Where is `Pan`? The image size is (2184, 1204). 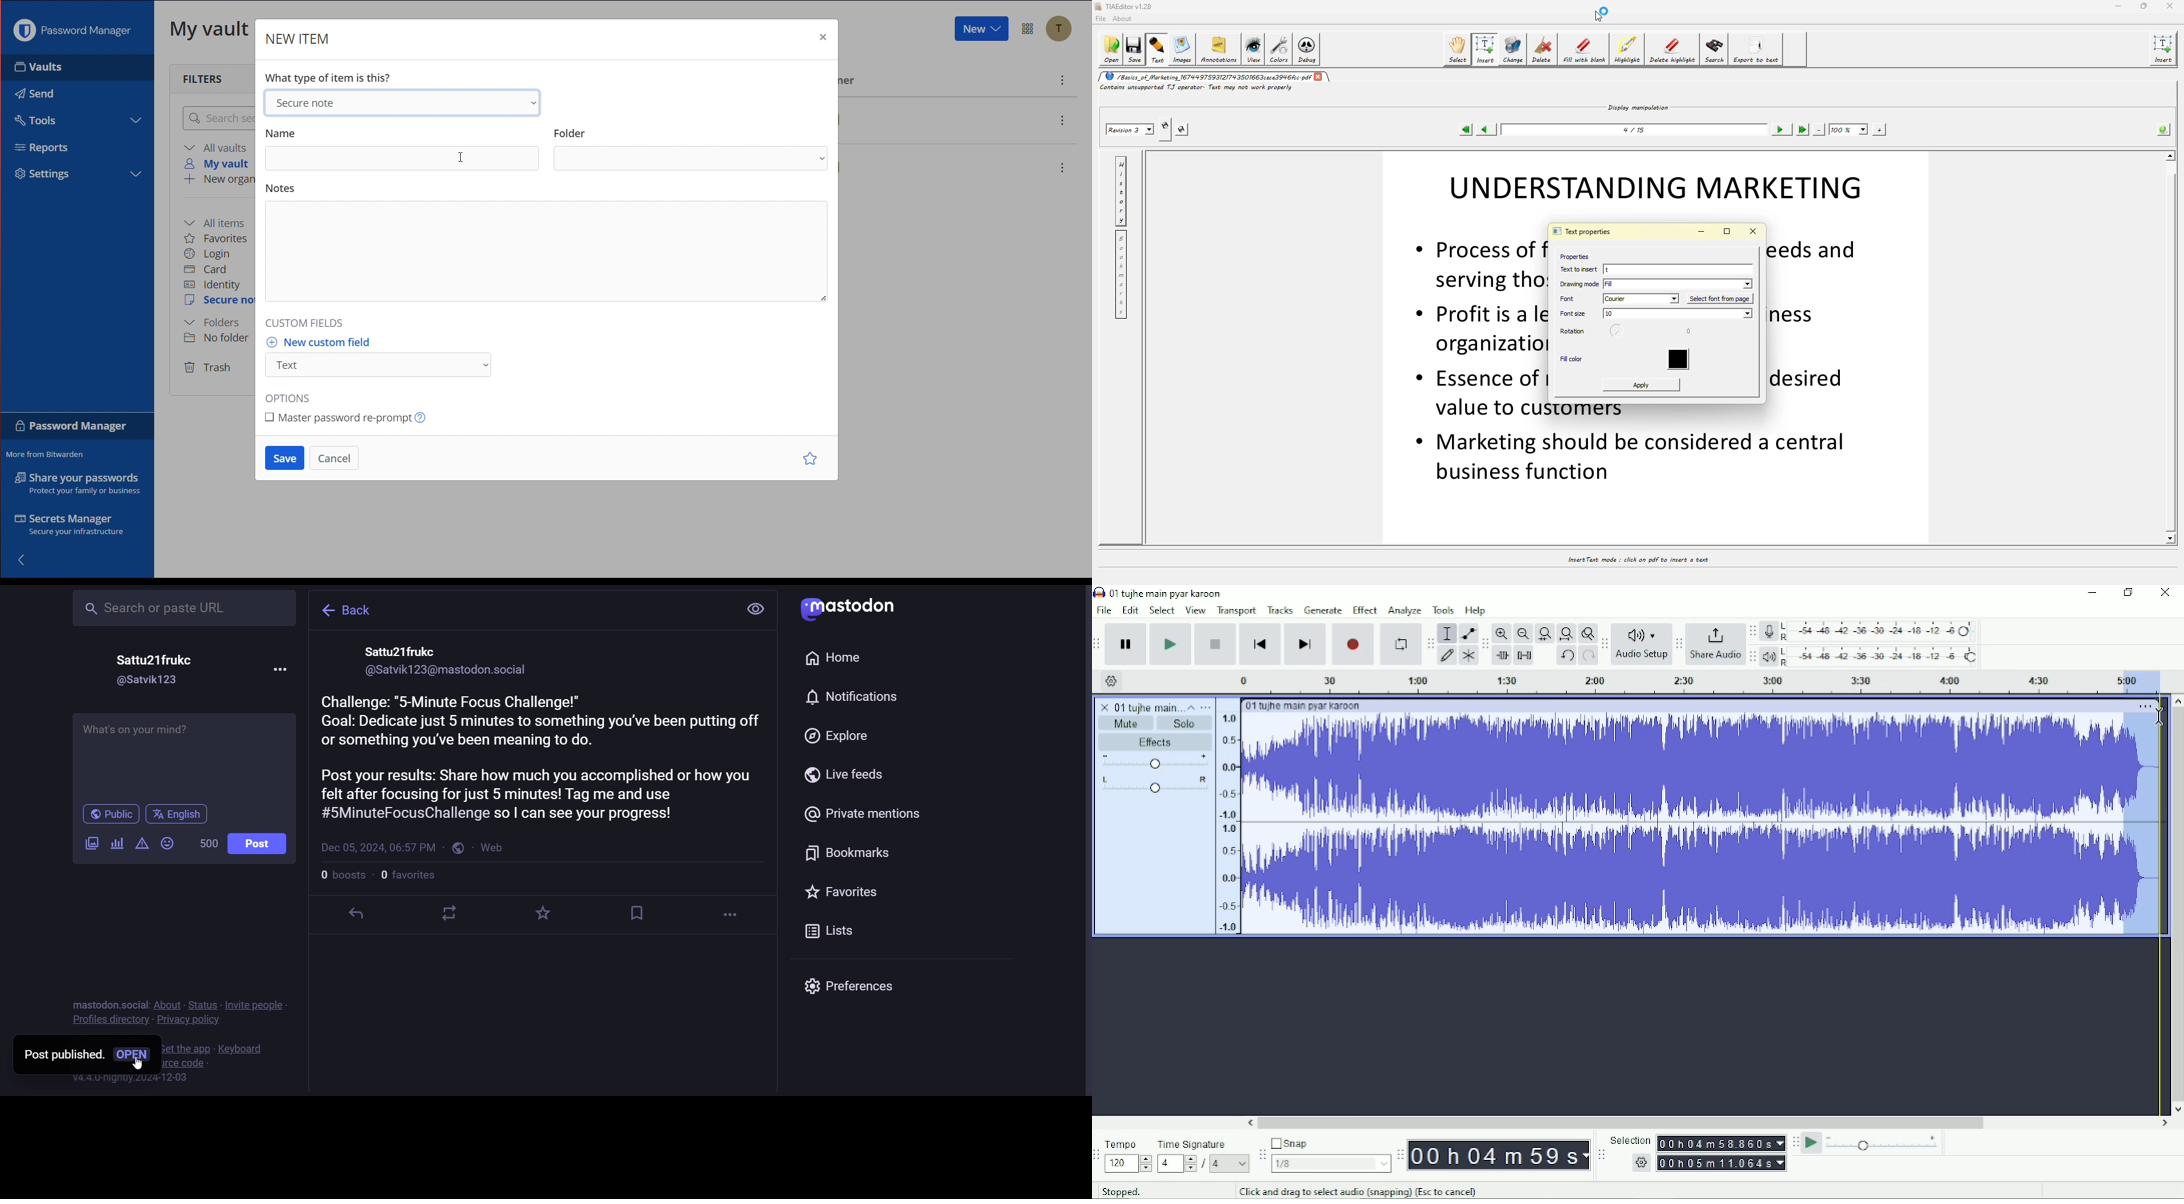 Pan is located at coordinates (1152, 785).